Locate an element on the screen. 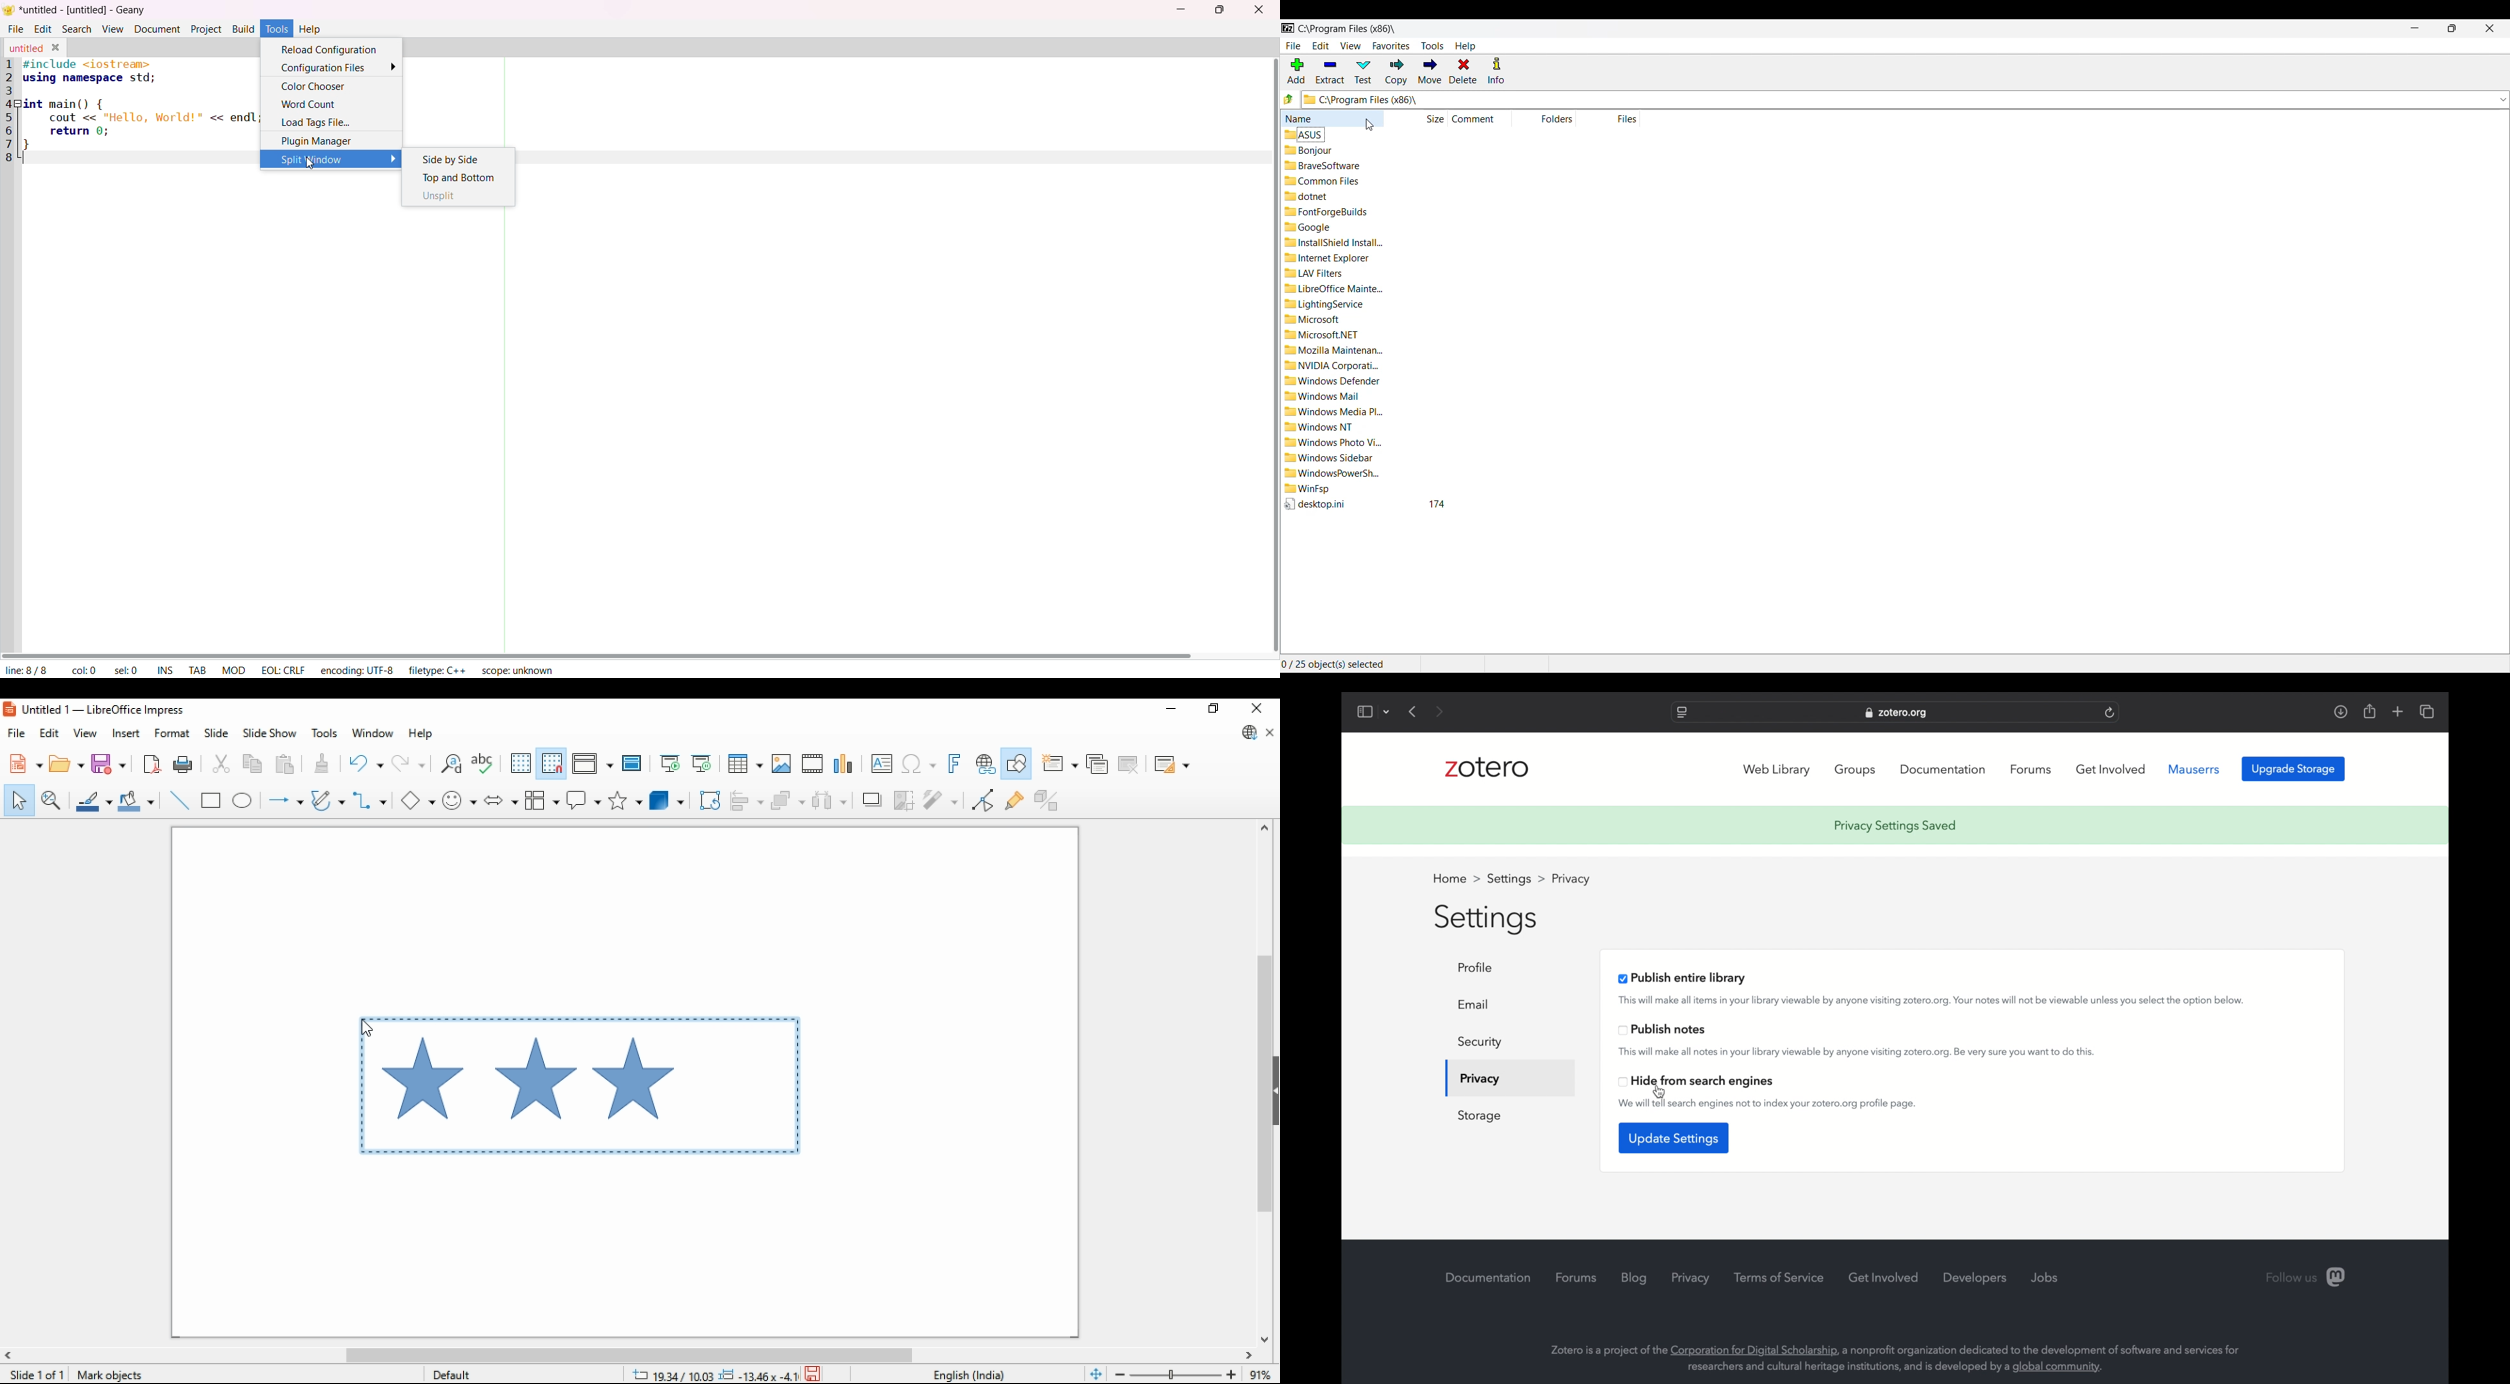 Image resolution: width=2520 pixels, height=1400 pixels. cursor is located at coordinates (1660, 1092).